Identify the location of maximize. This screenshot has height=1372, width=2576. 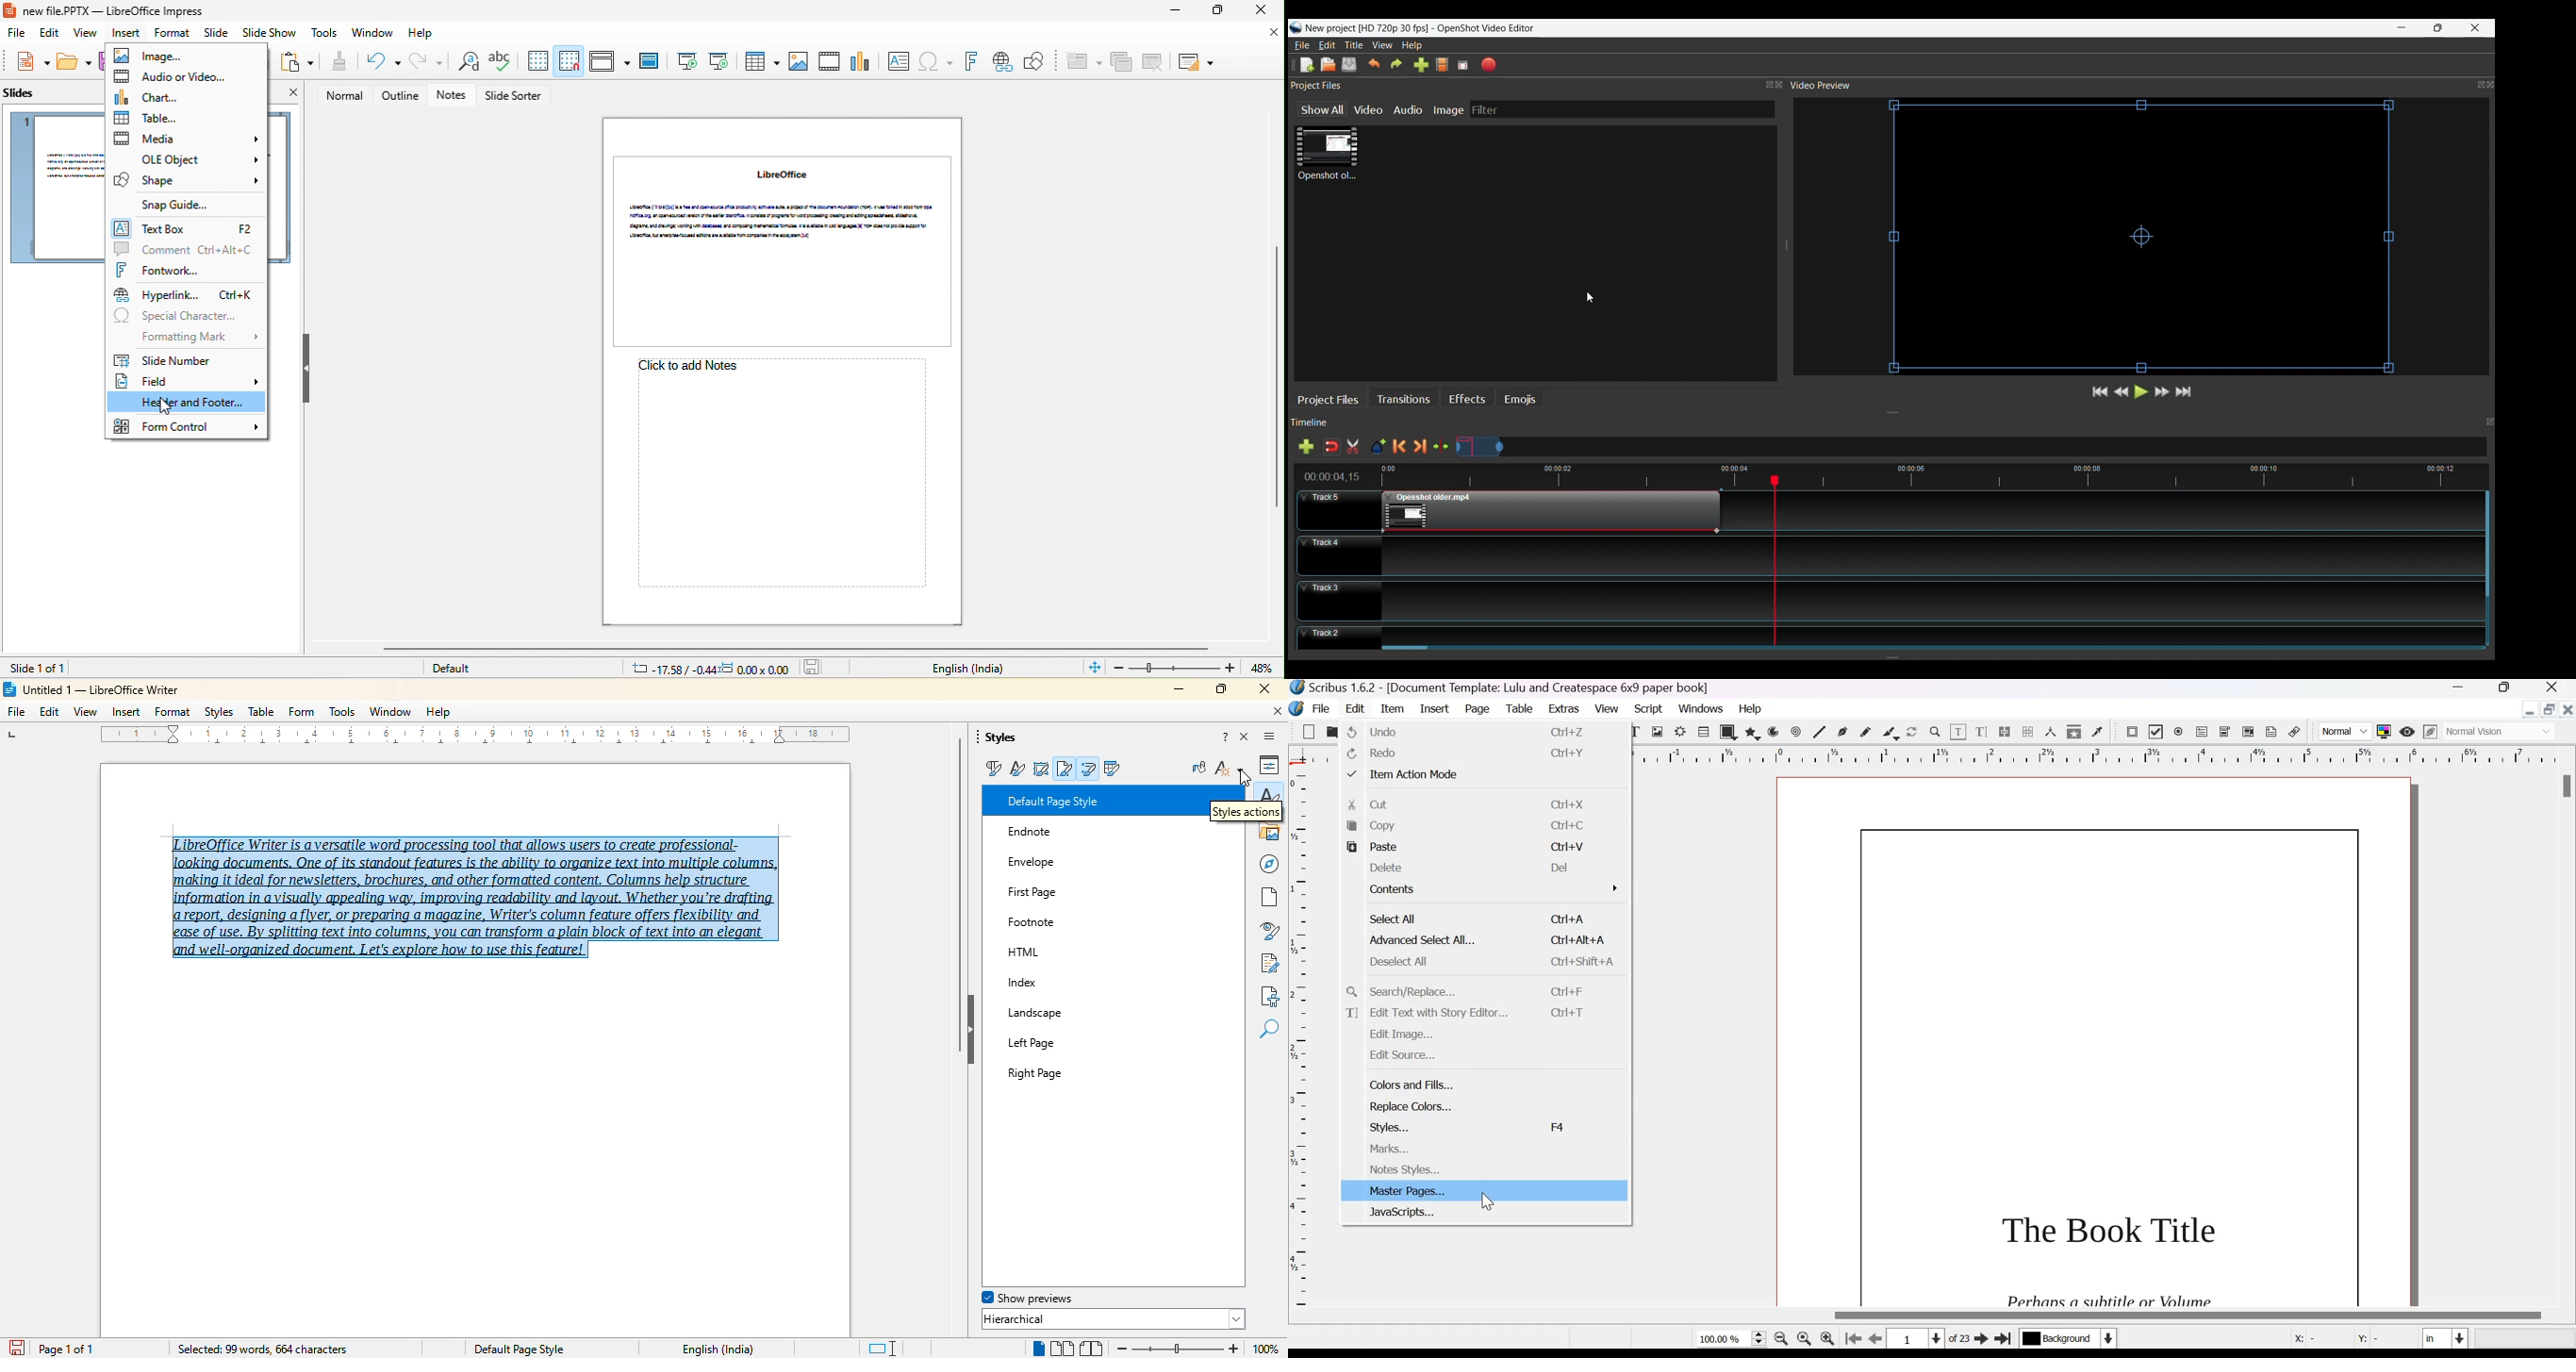
(1220, 688).